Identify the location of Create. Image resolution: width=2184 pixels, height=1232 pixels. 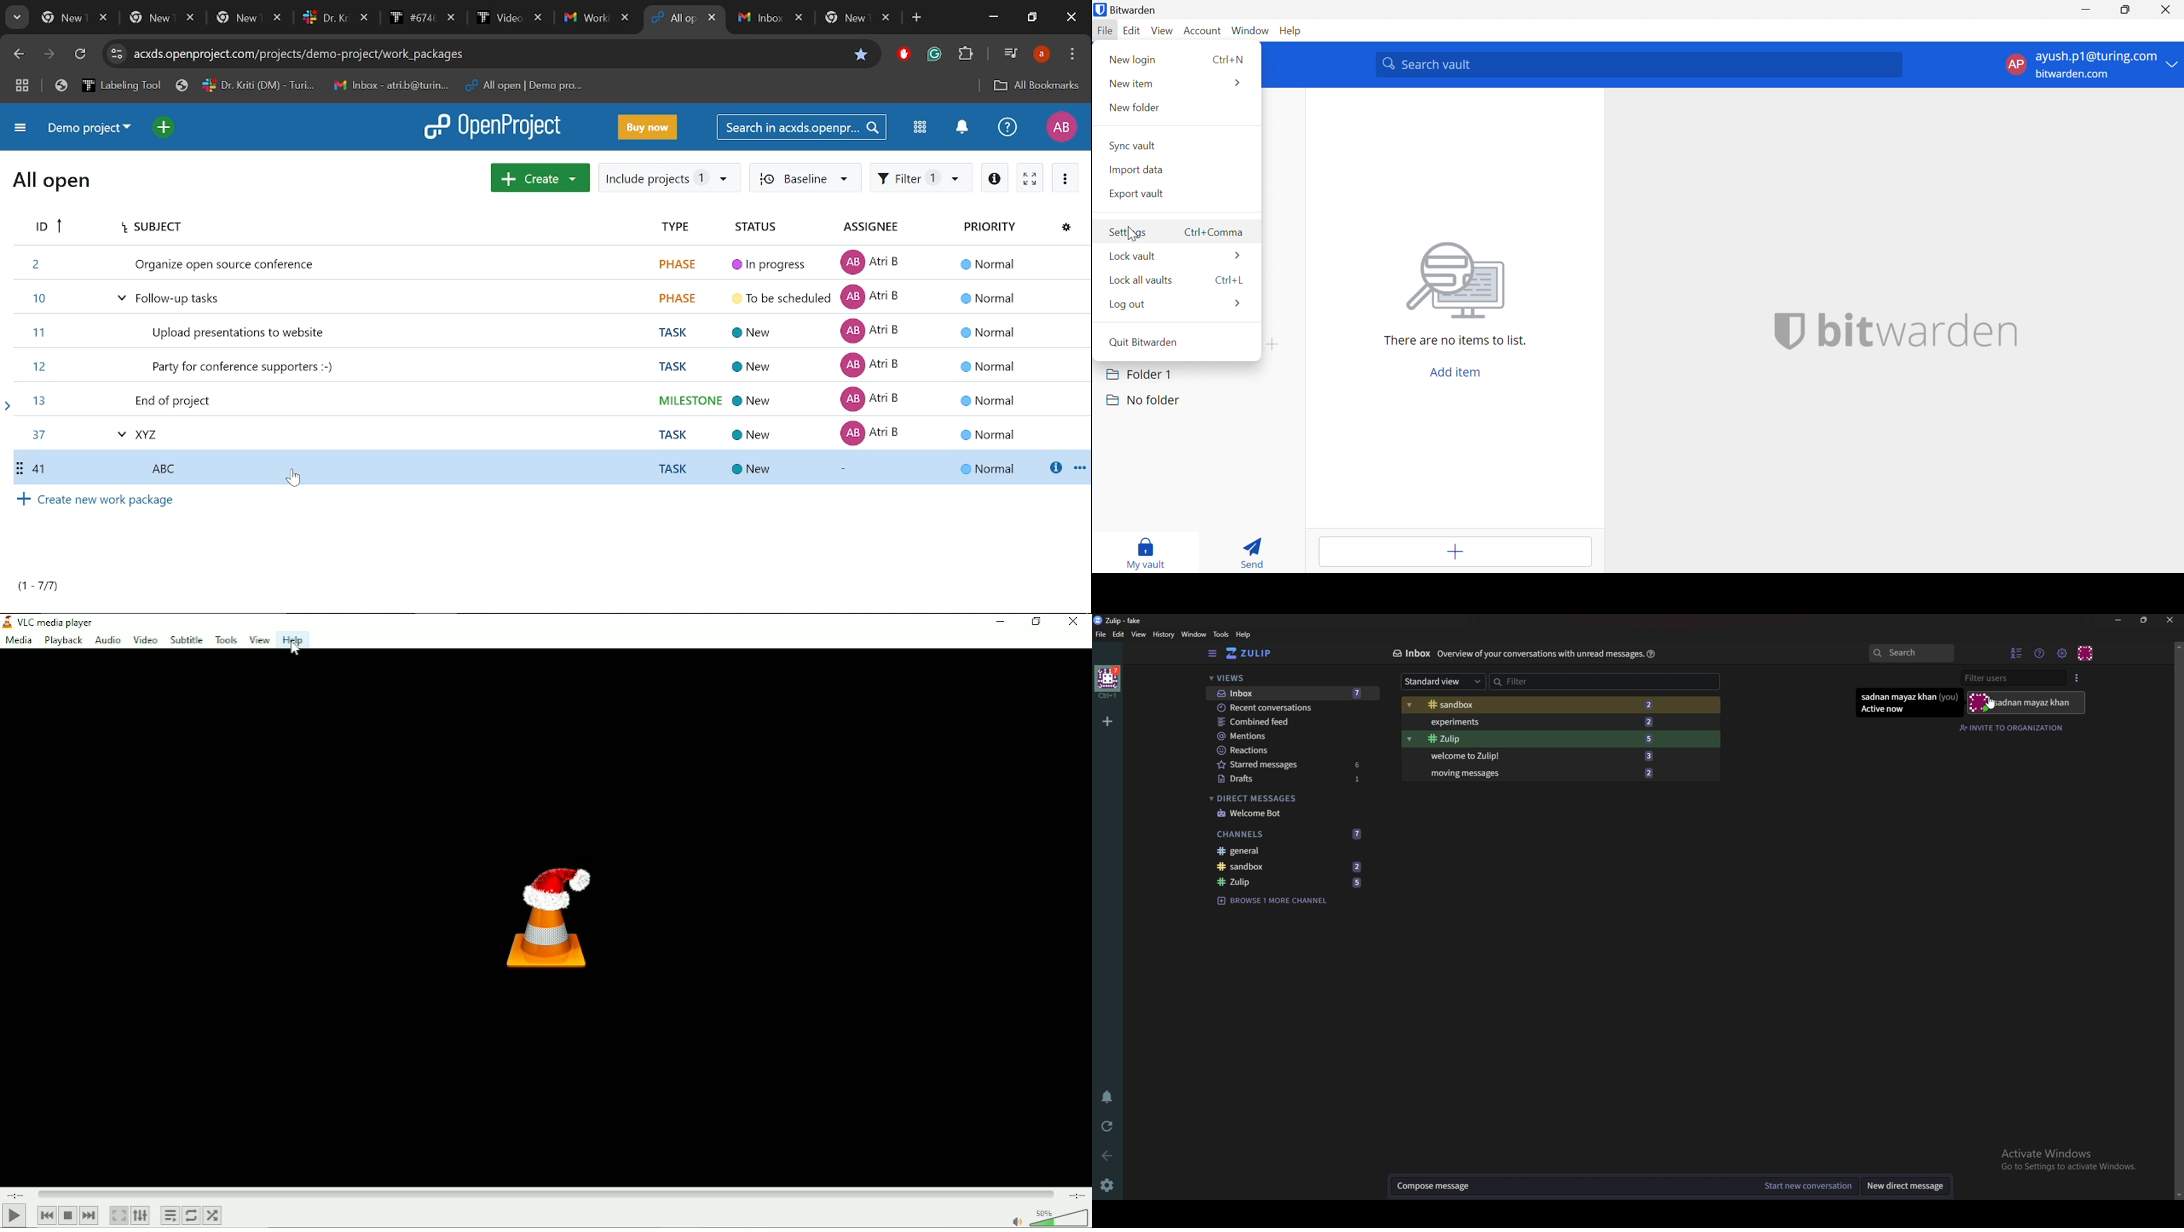
(540, 177).